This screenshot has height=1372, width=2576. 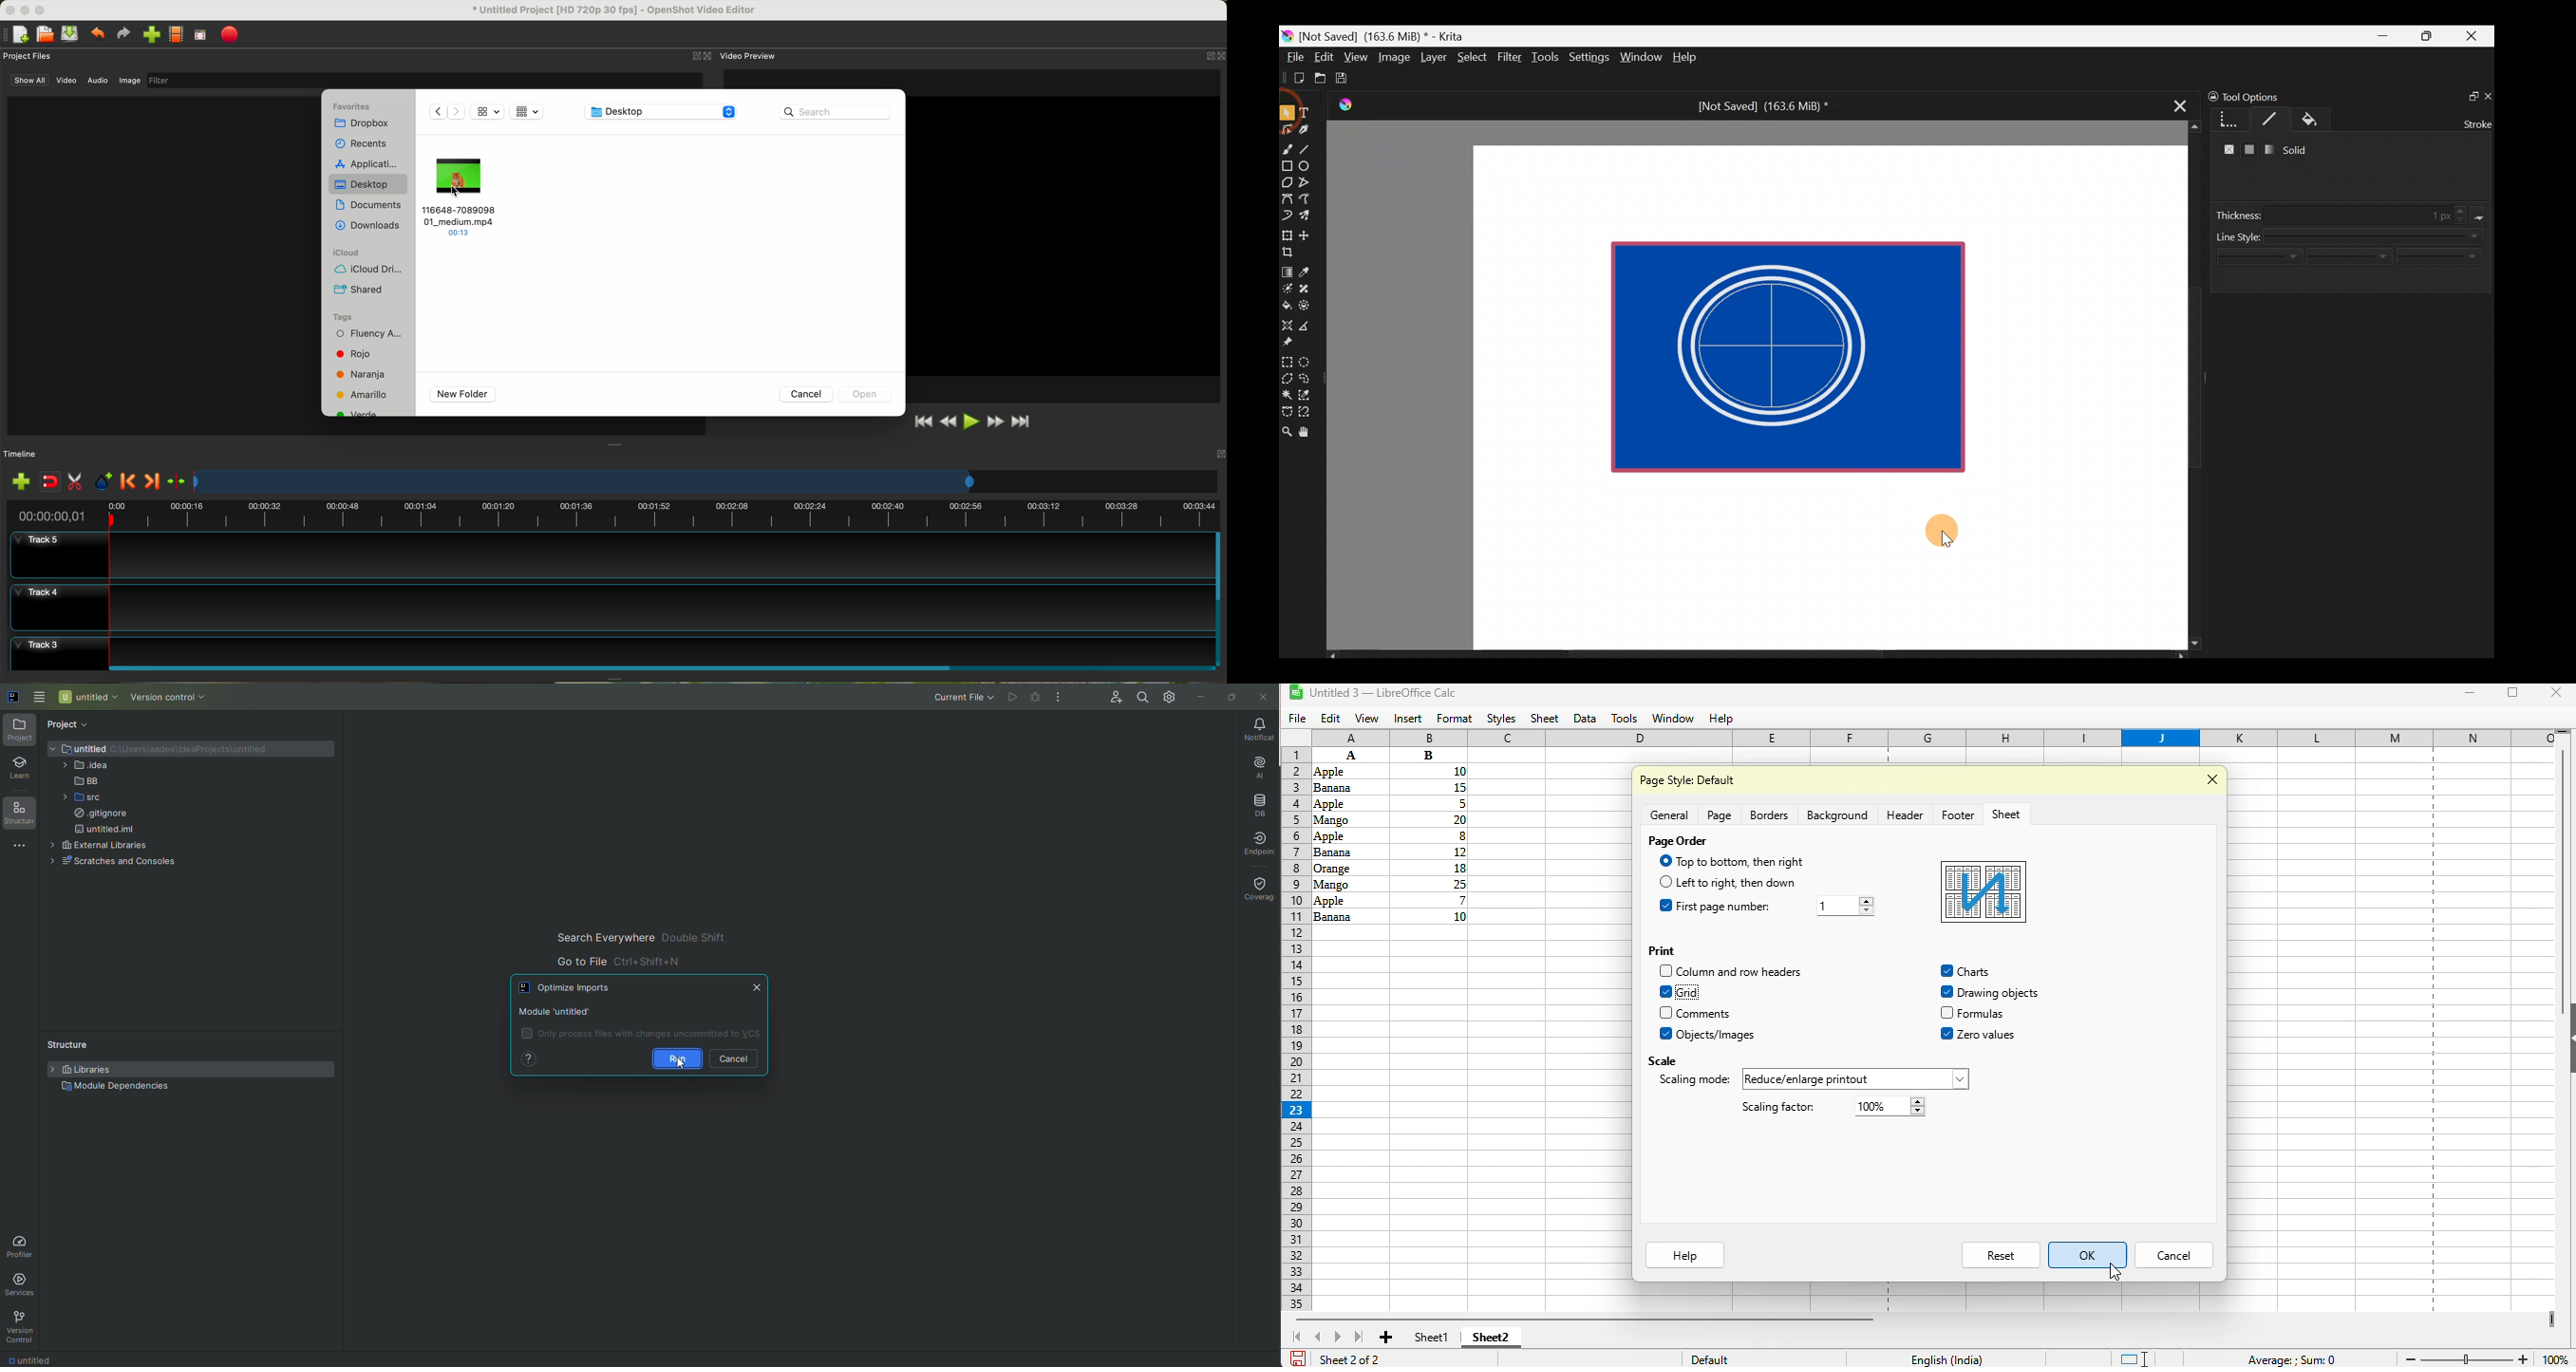 I want to click on tools, so click(x=1624, y=719).